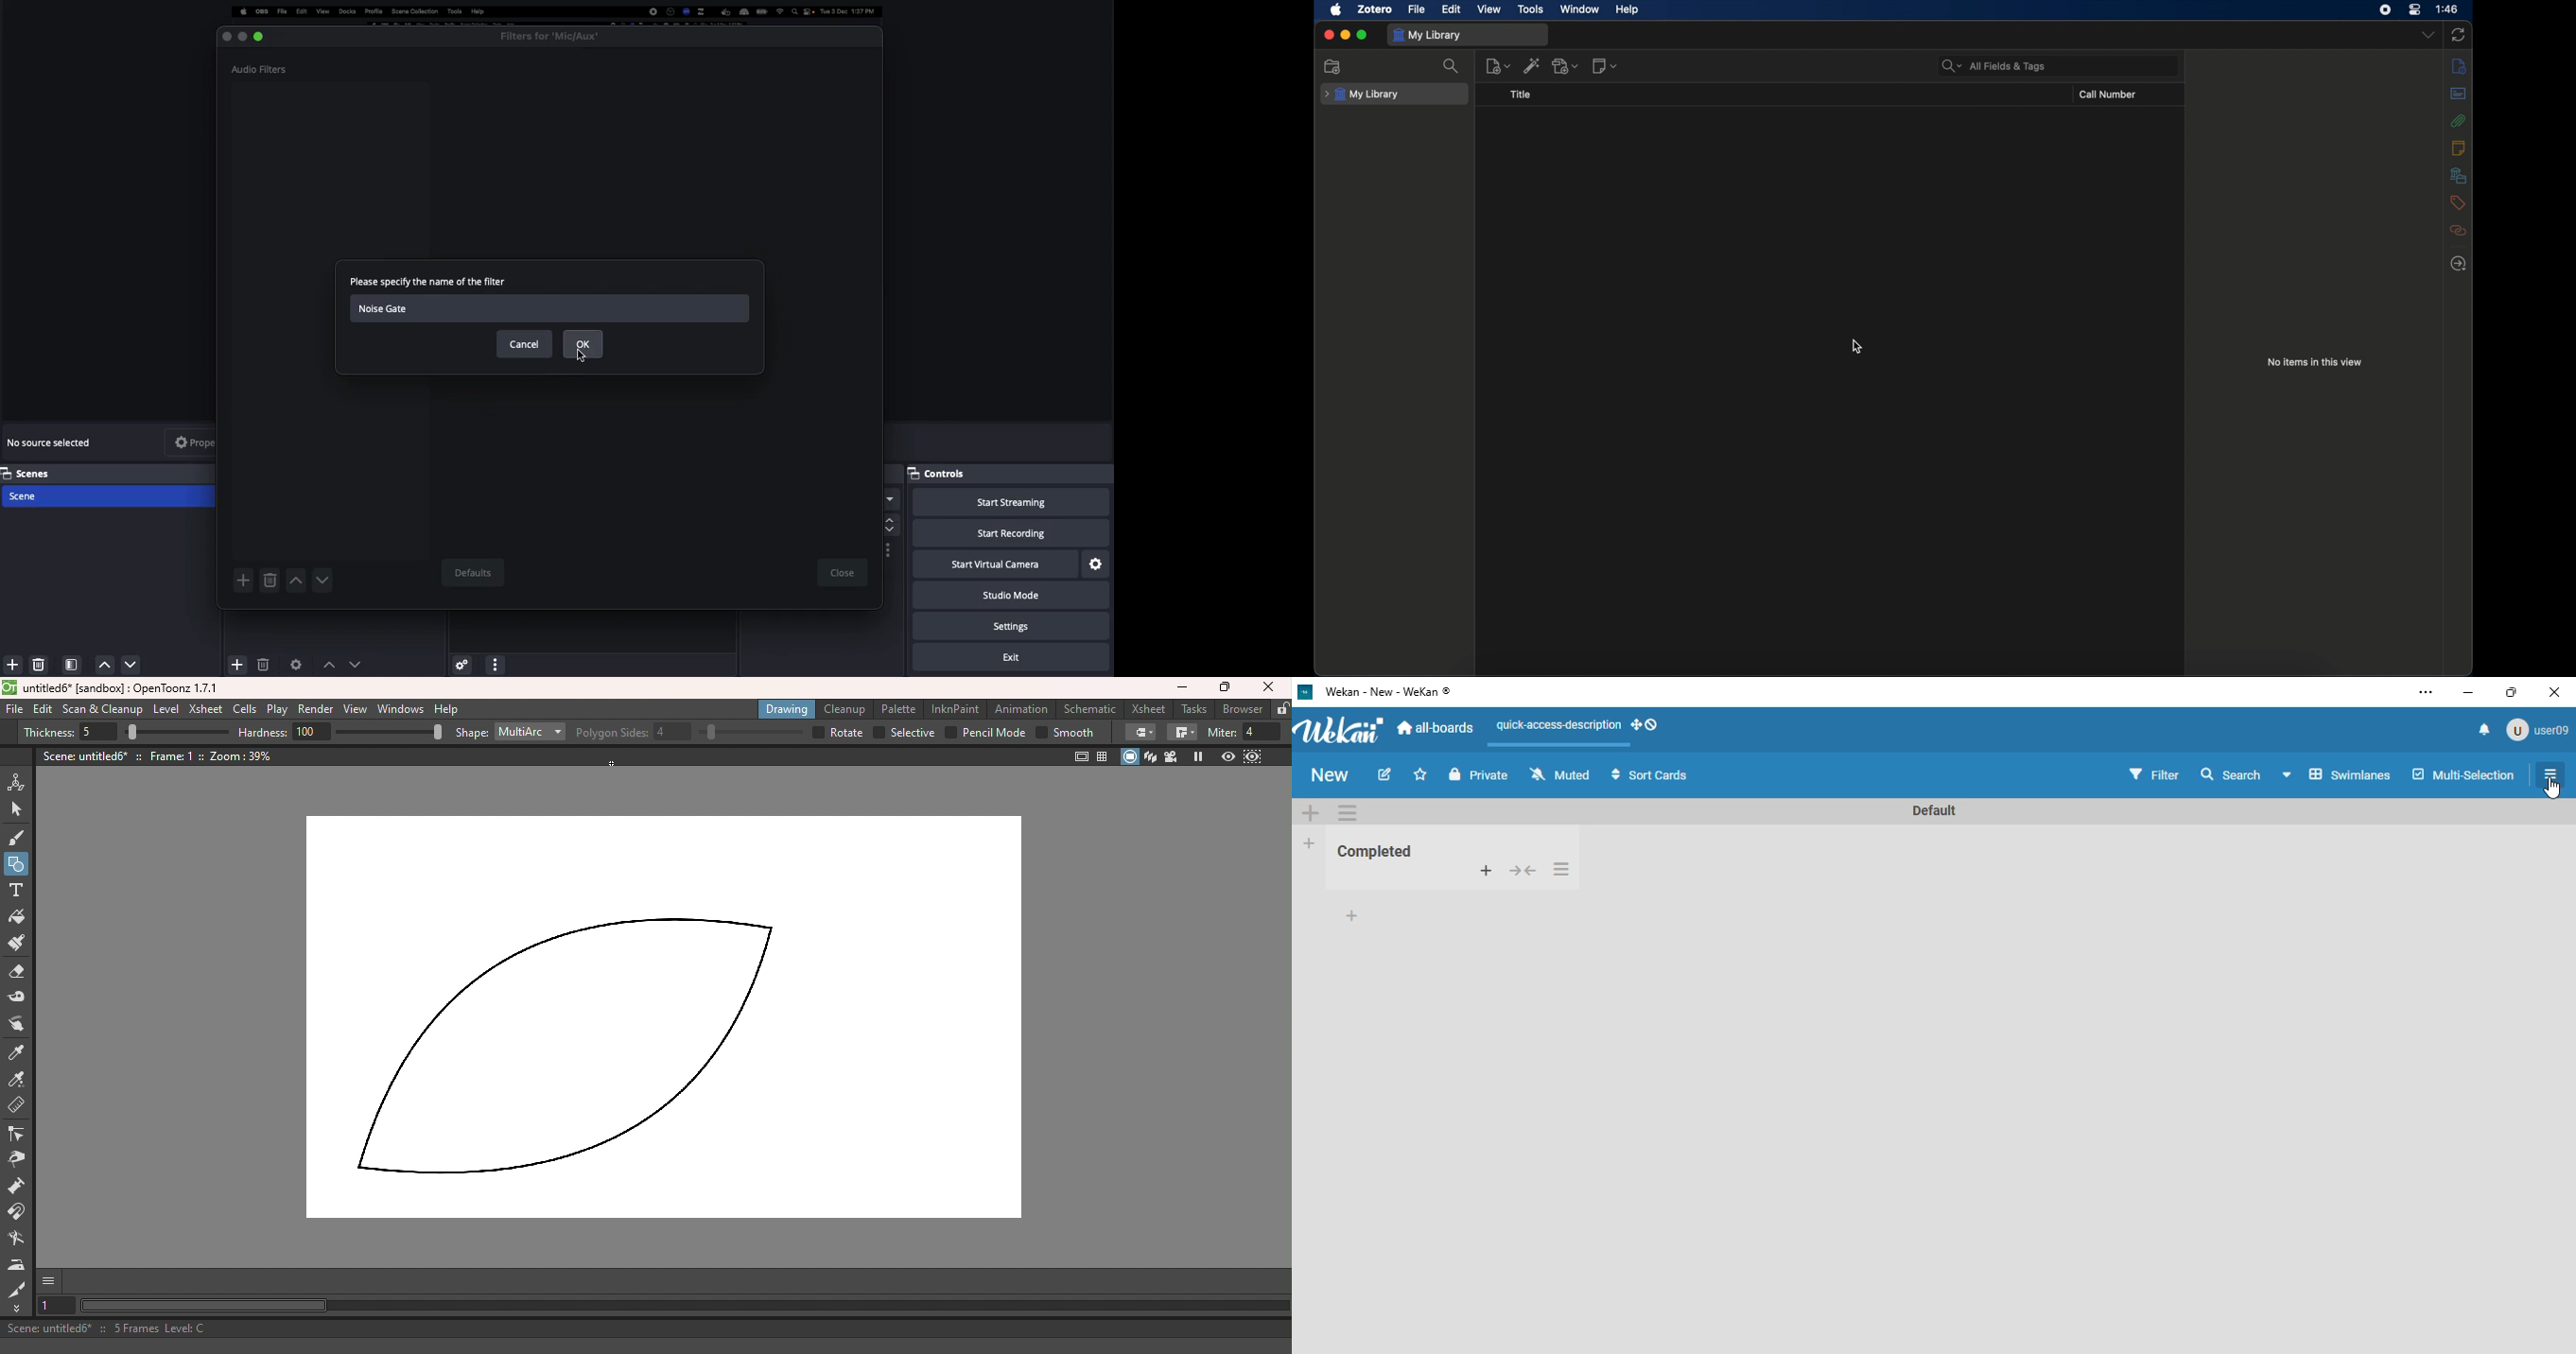 The image size is (2576, 1372). What do you see at coordinates (461, 662) in the screenshot?
I see `Settings` at bounding box center [461, 662].